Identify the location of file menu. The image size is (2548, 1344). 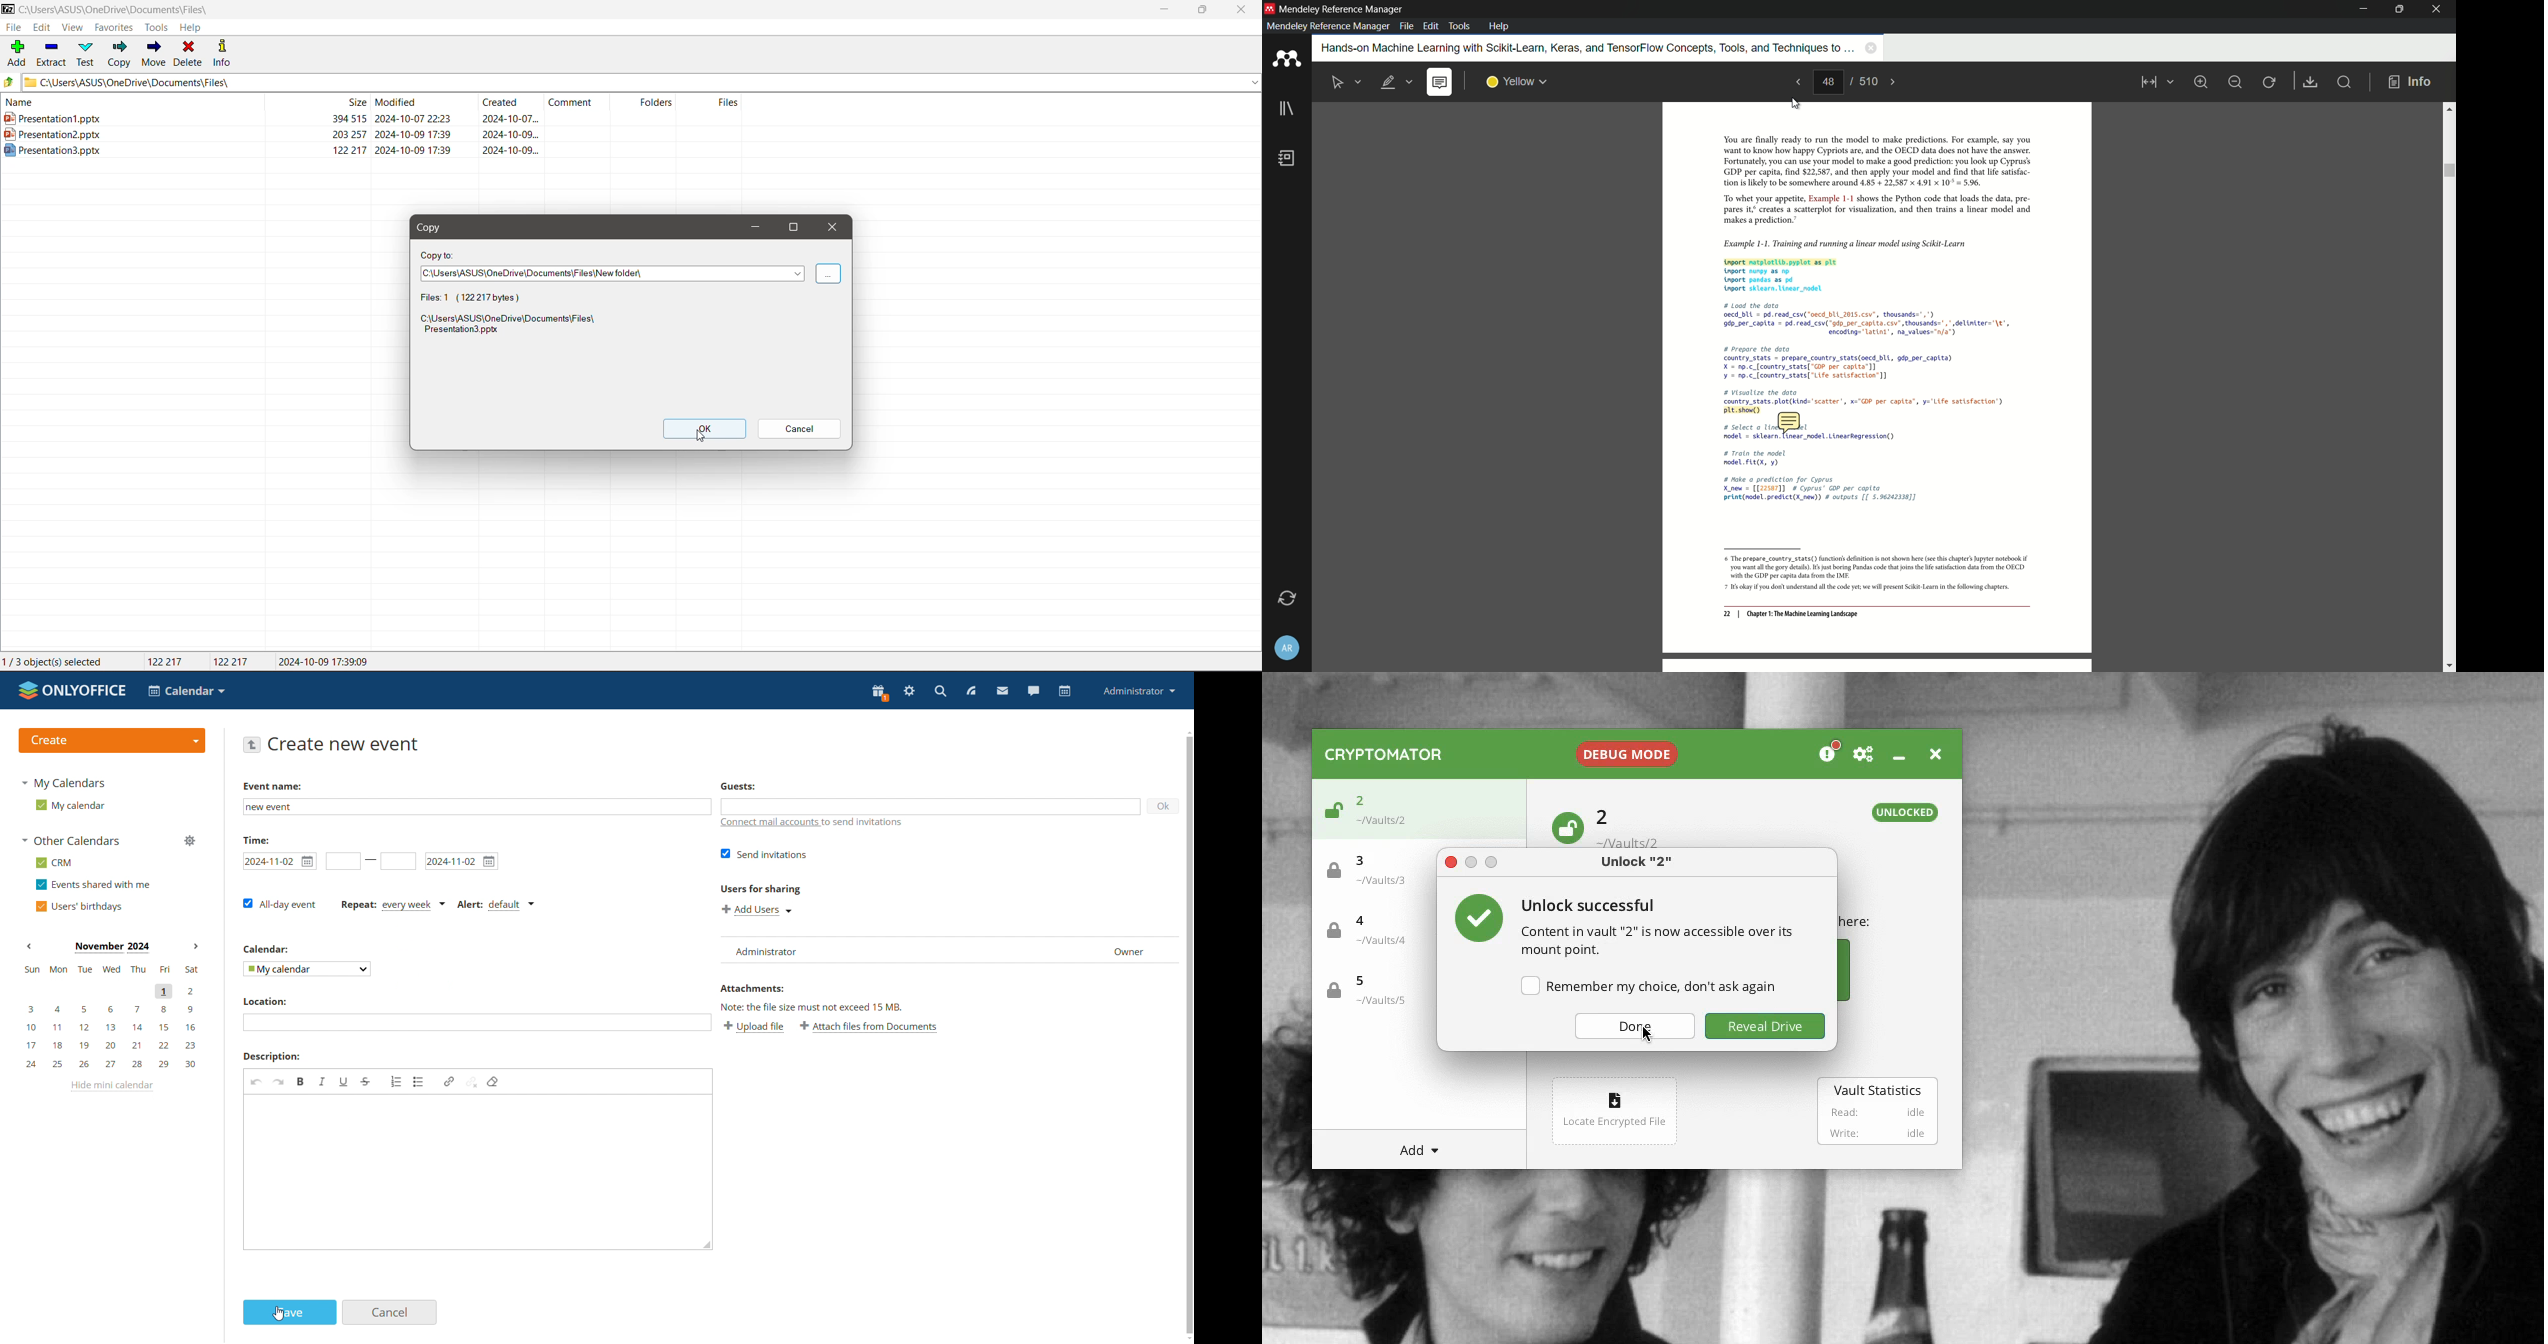
(1406, 26).